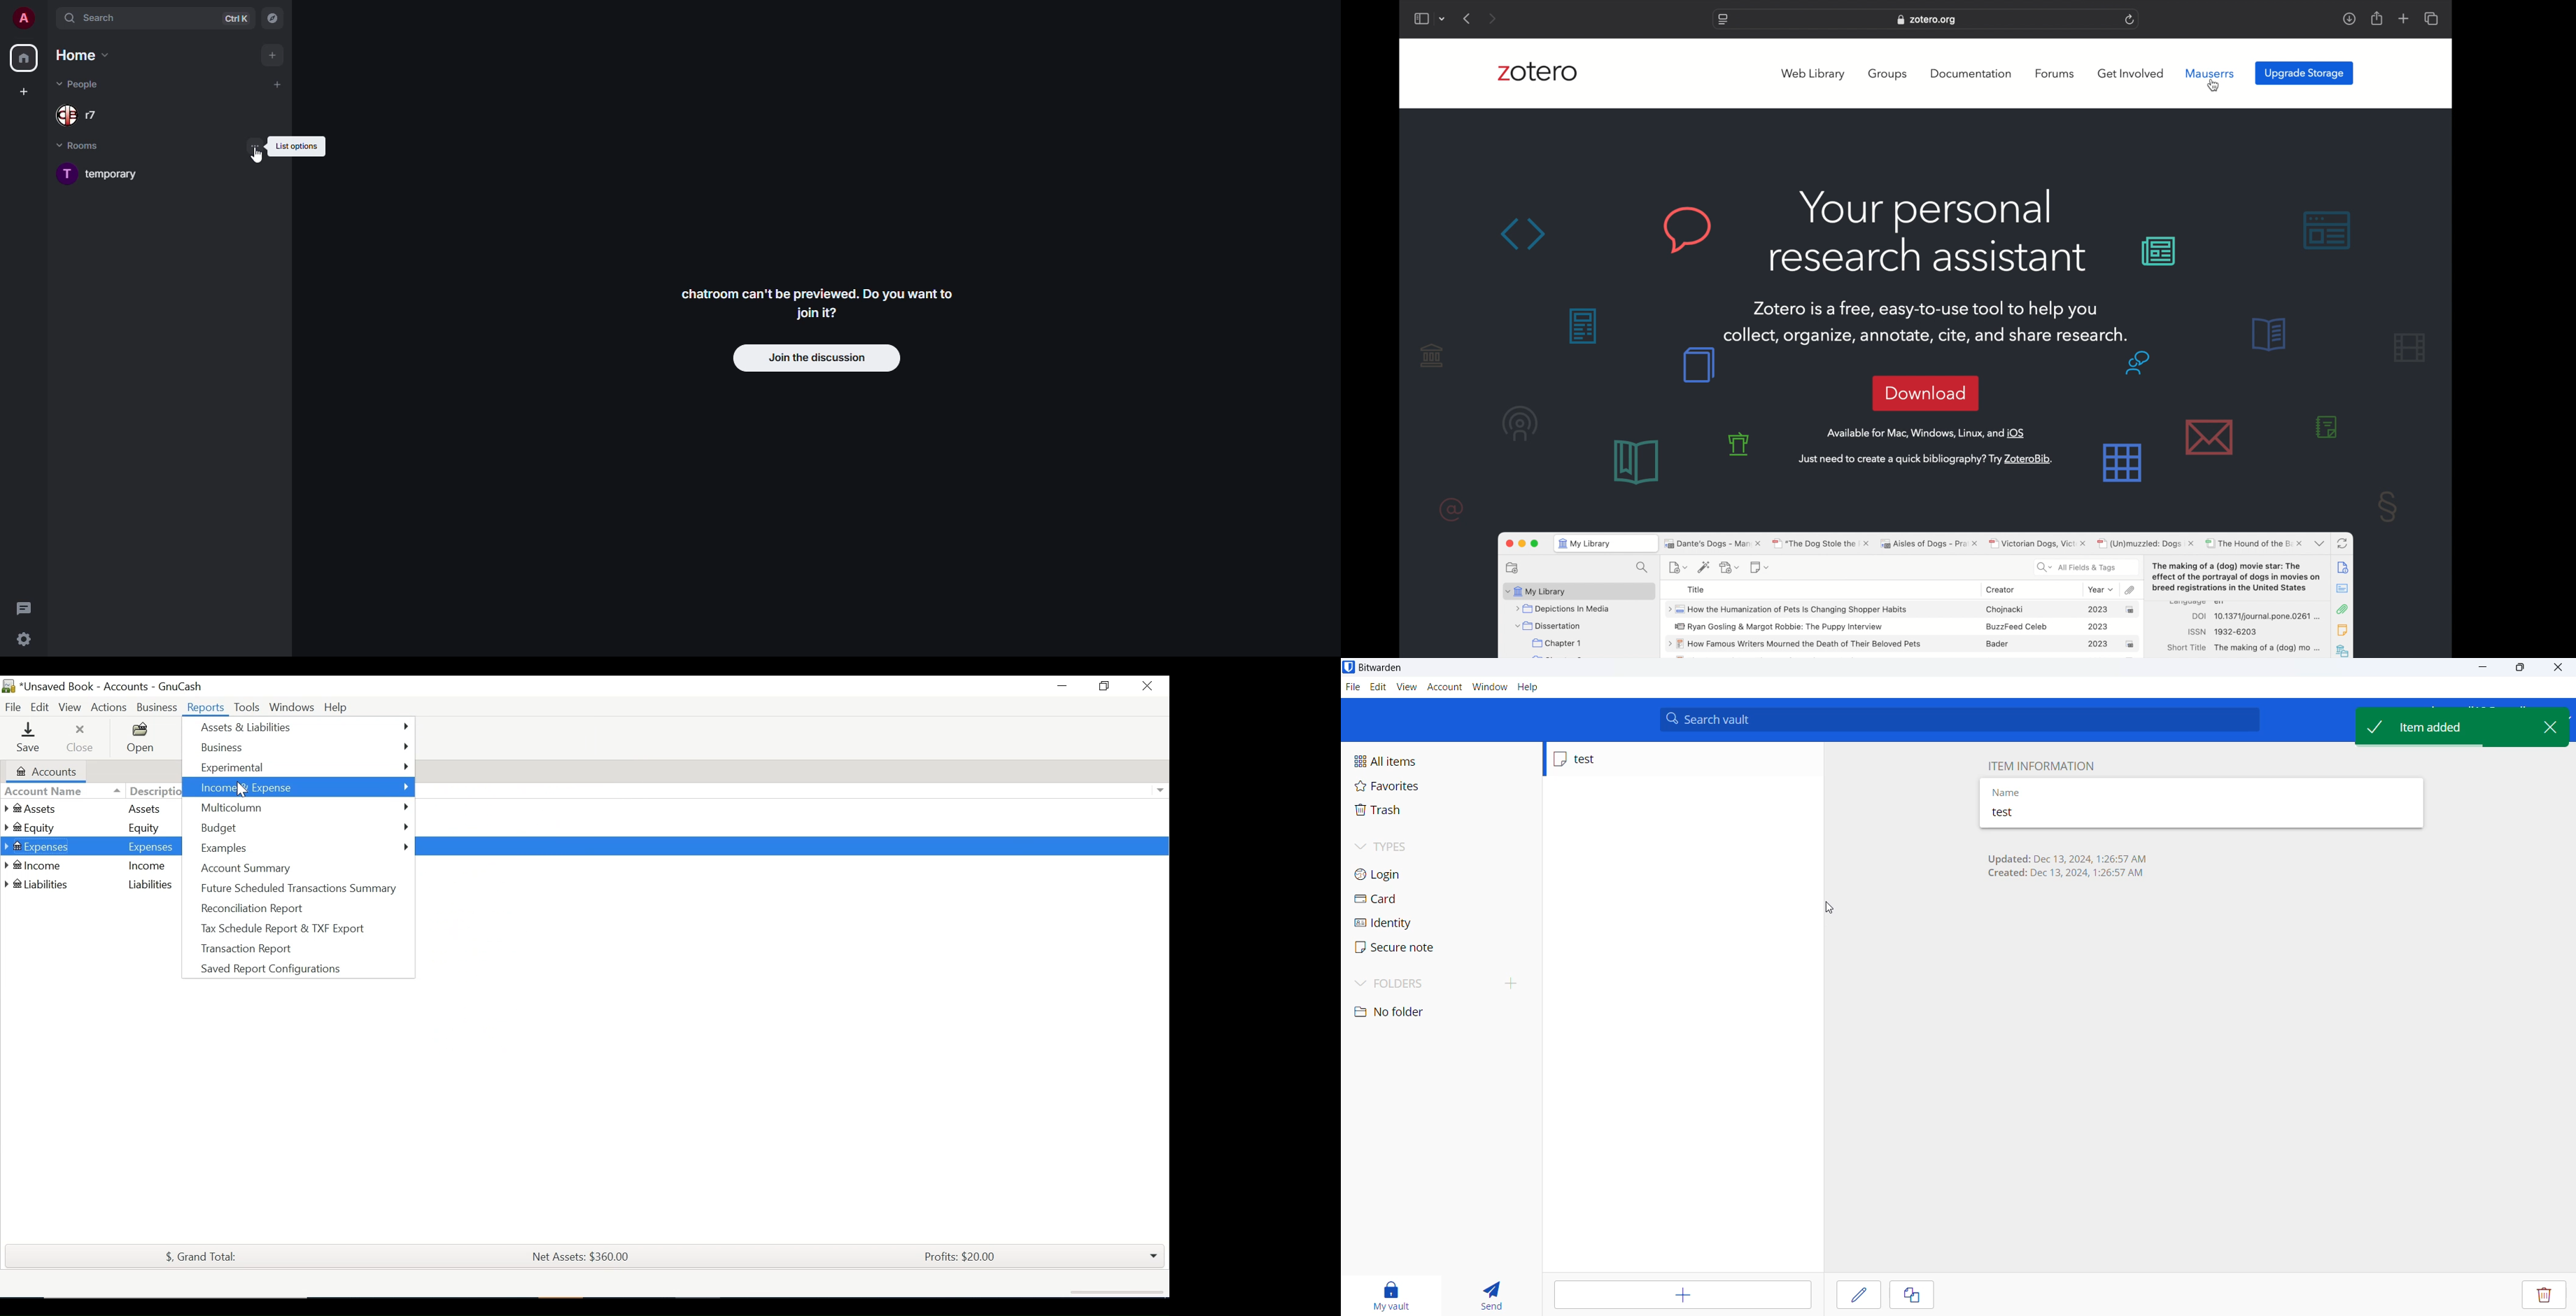  Describe the element at coordinates (72, 116) in the screenshot. I see `people` at that location.